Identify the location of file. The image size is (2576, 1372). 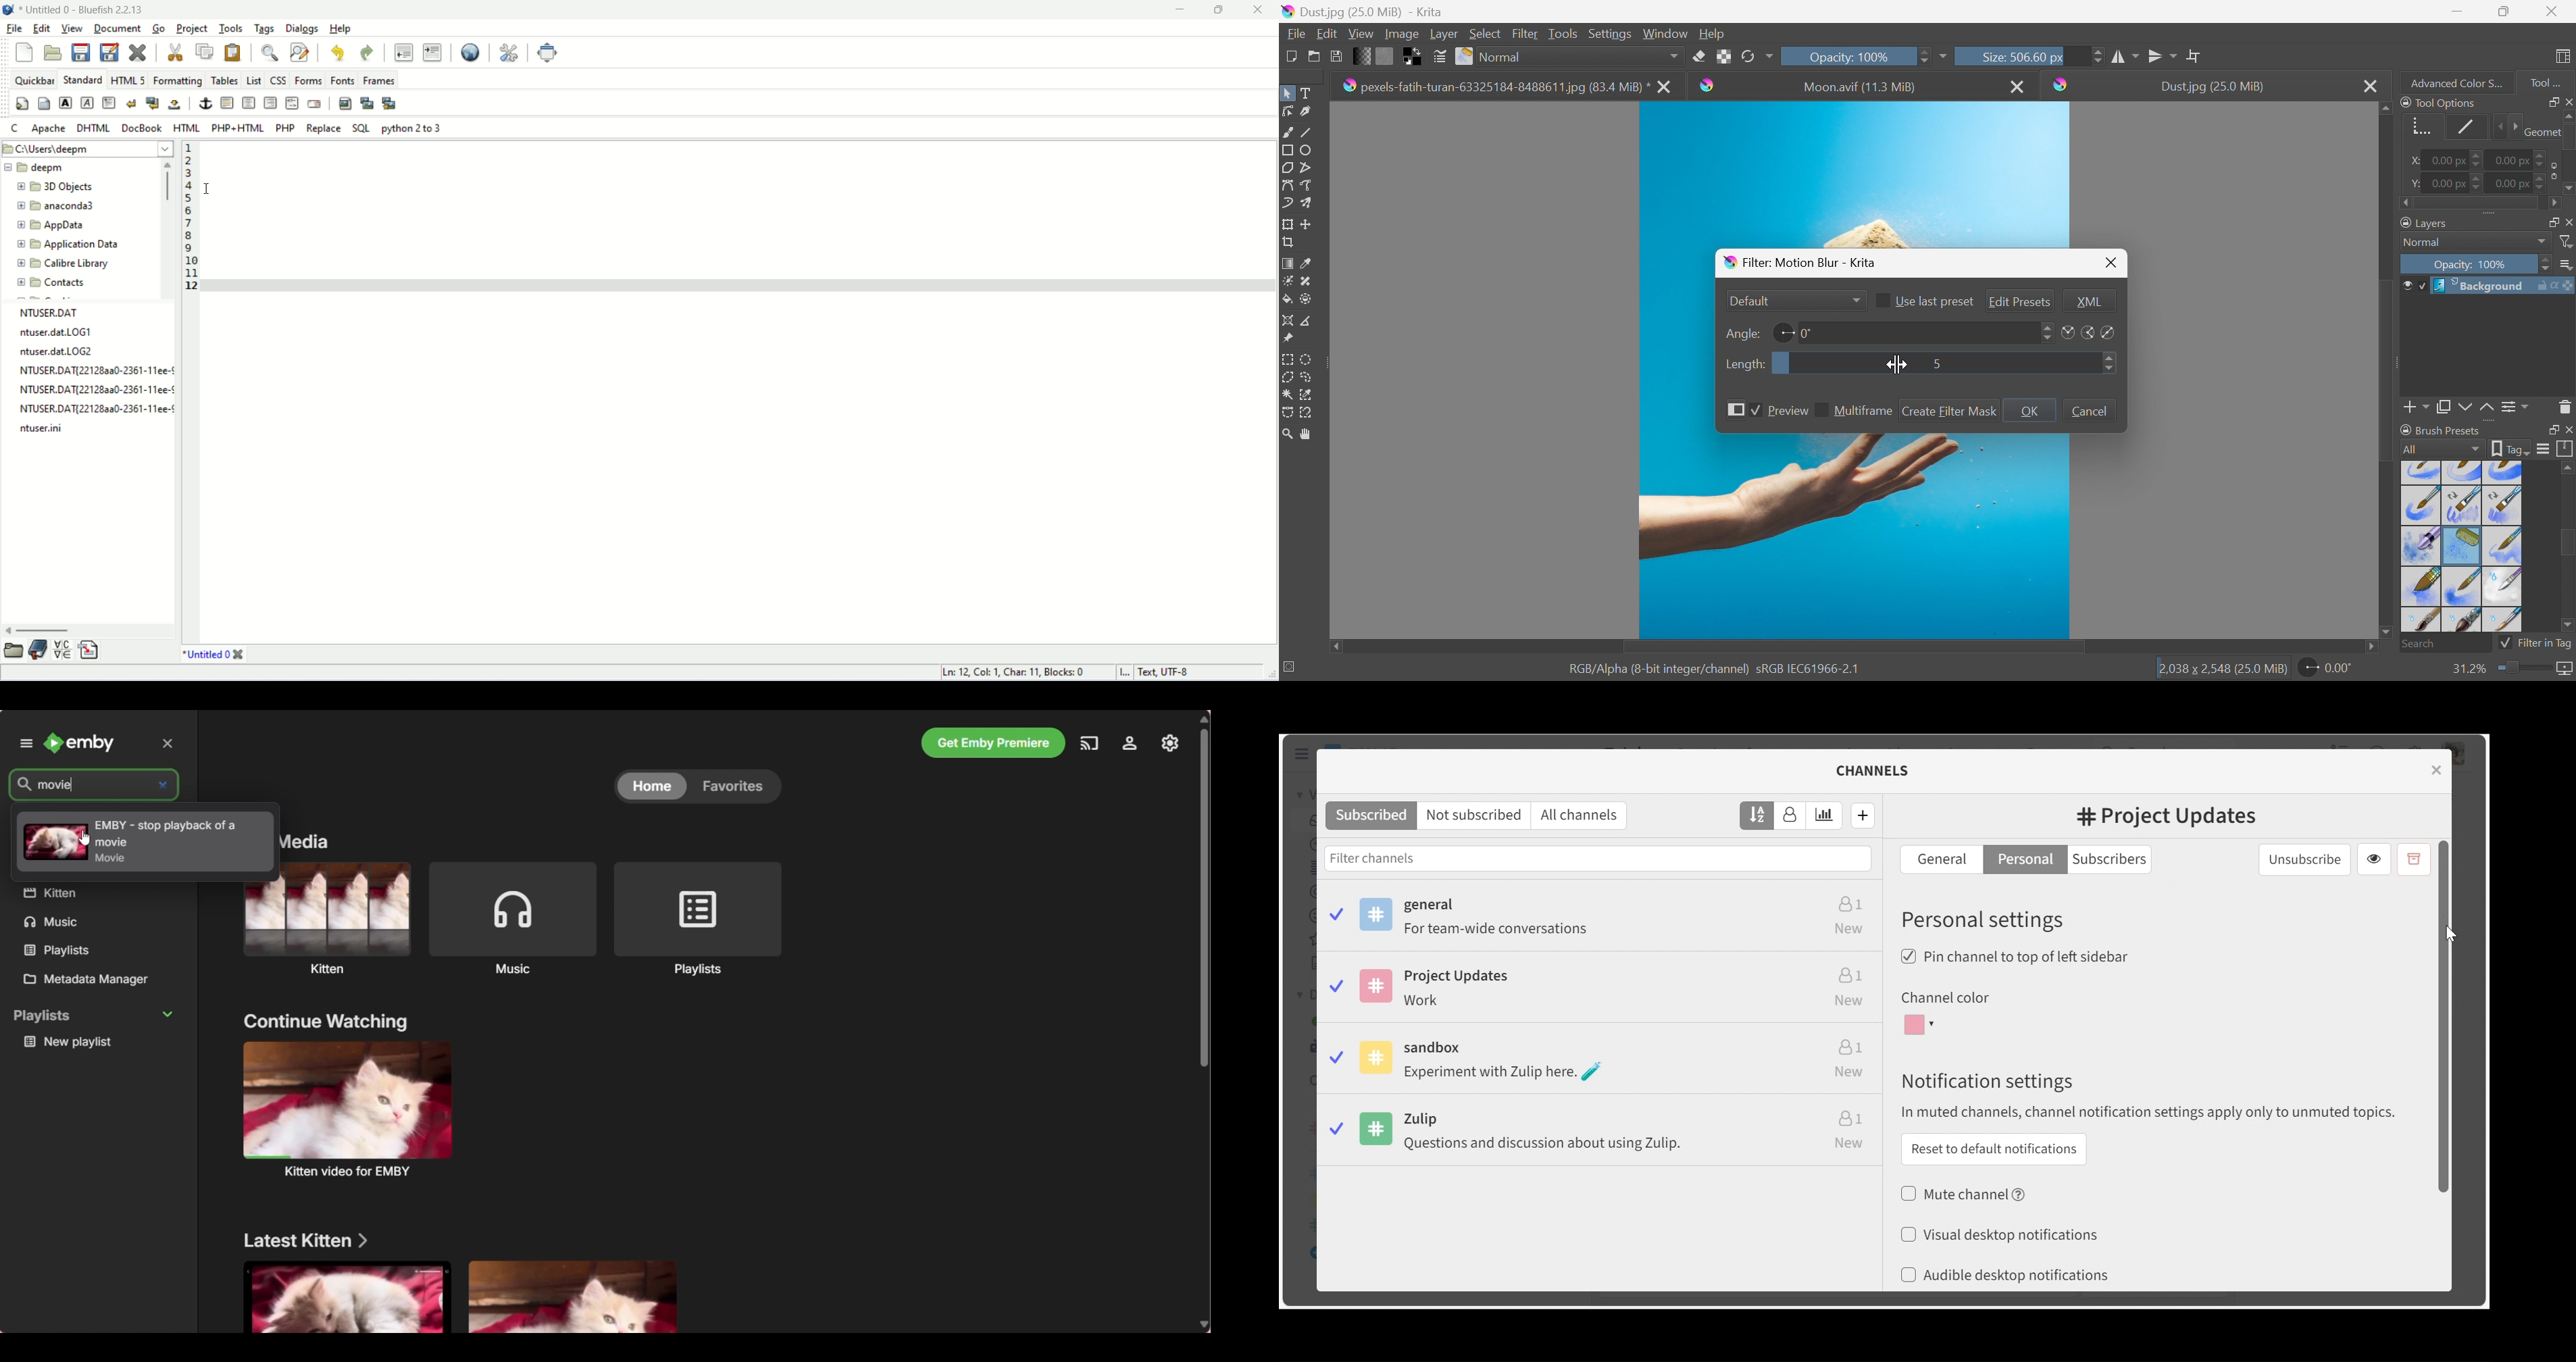
(13, 27).